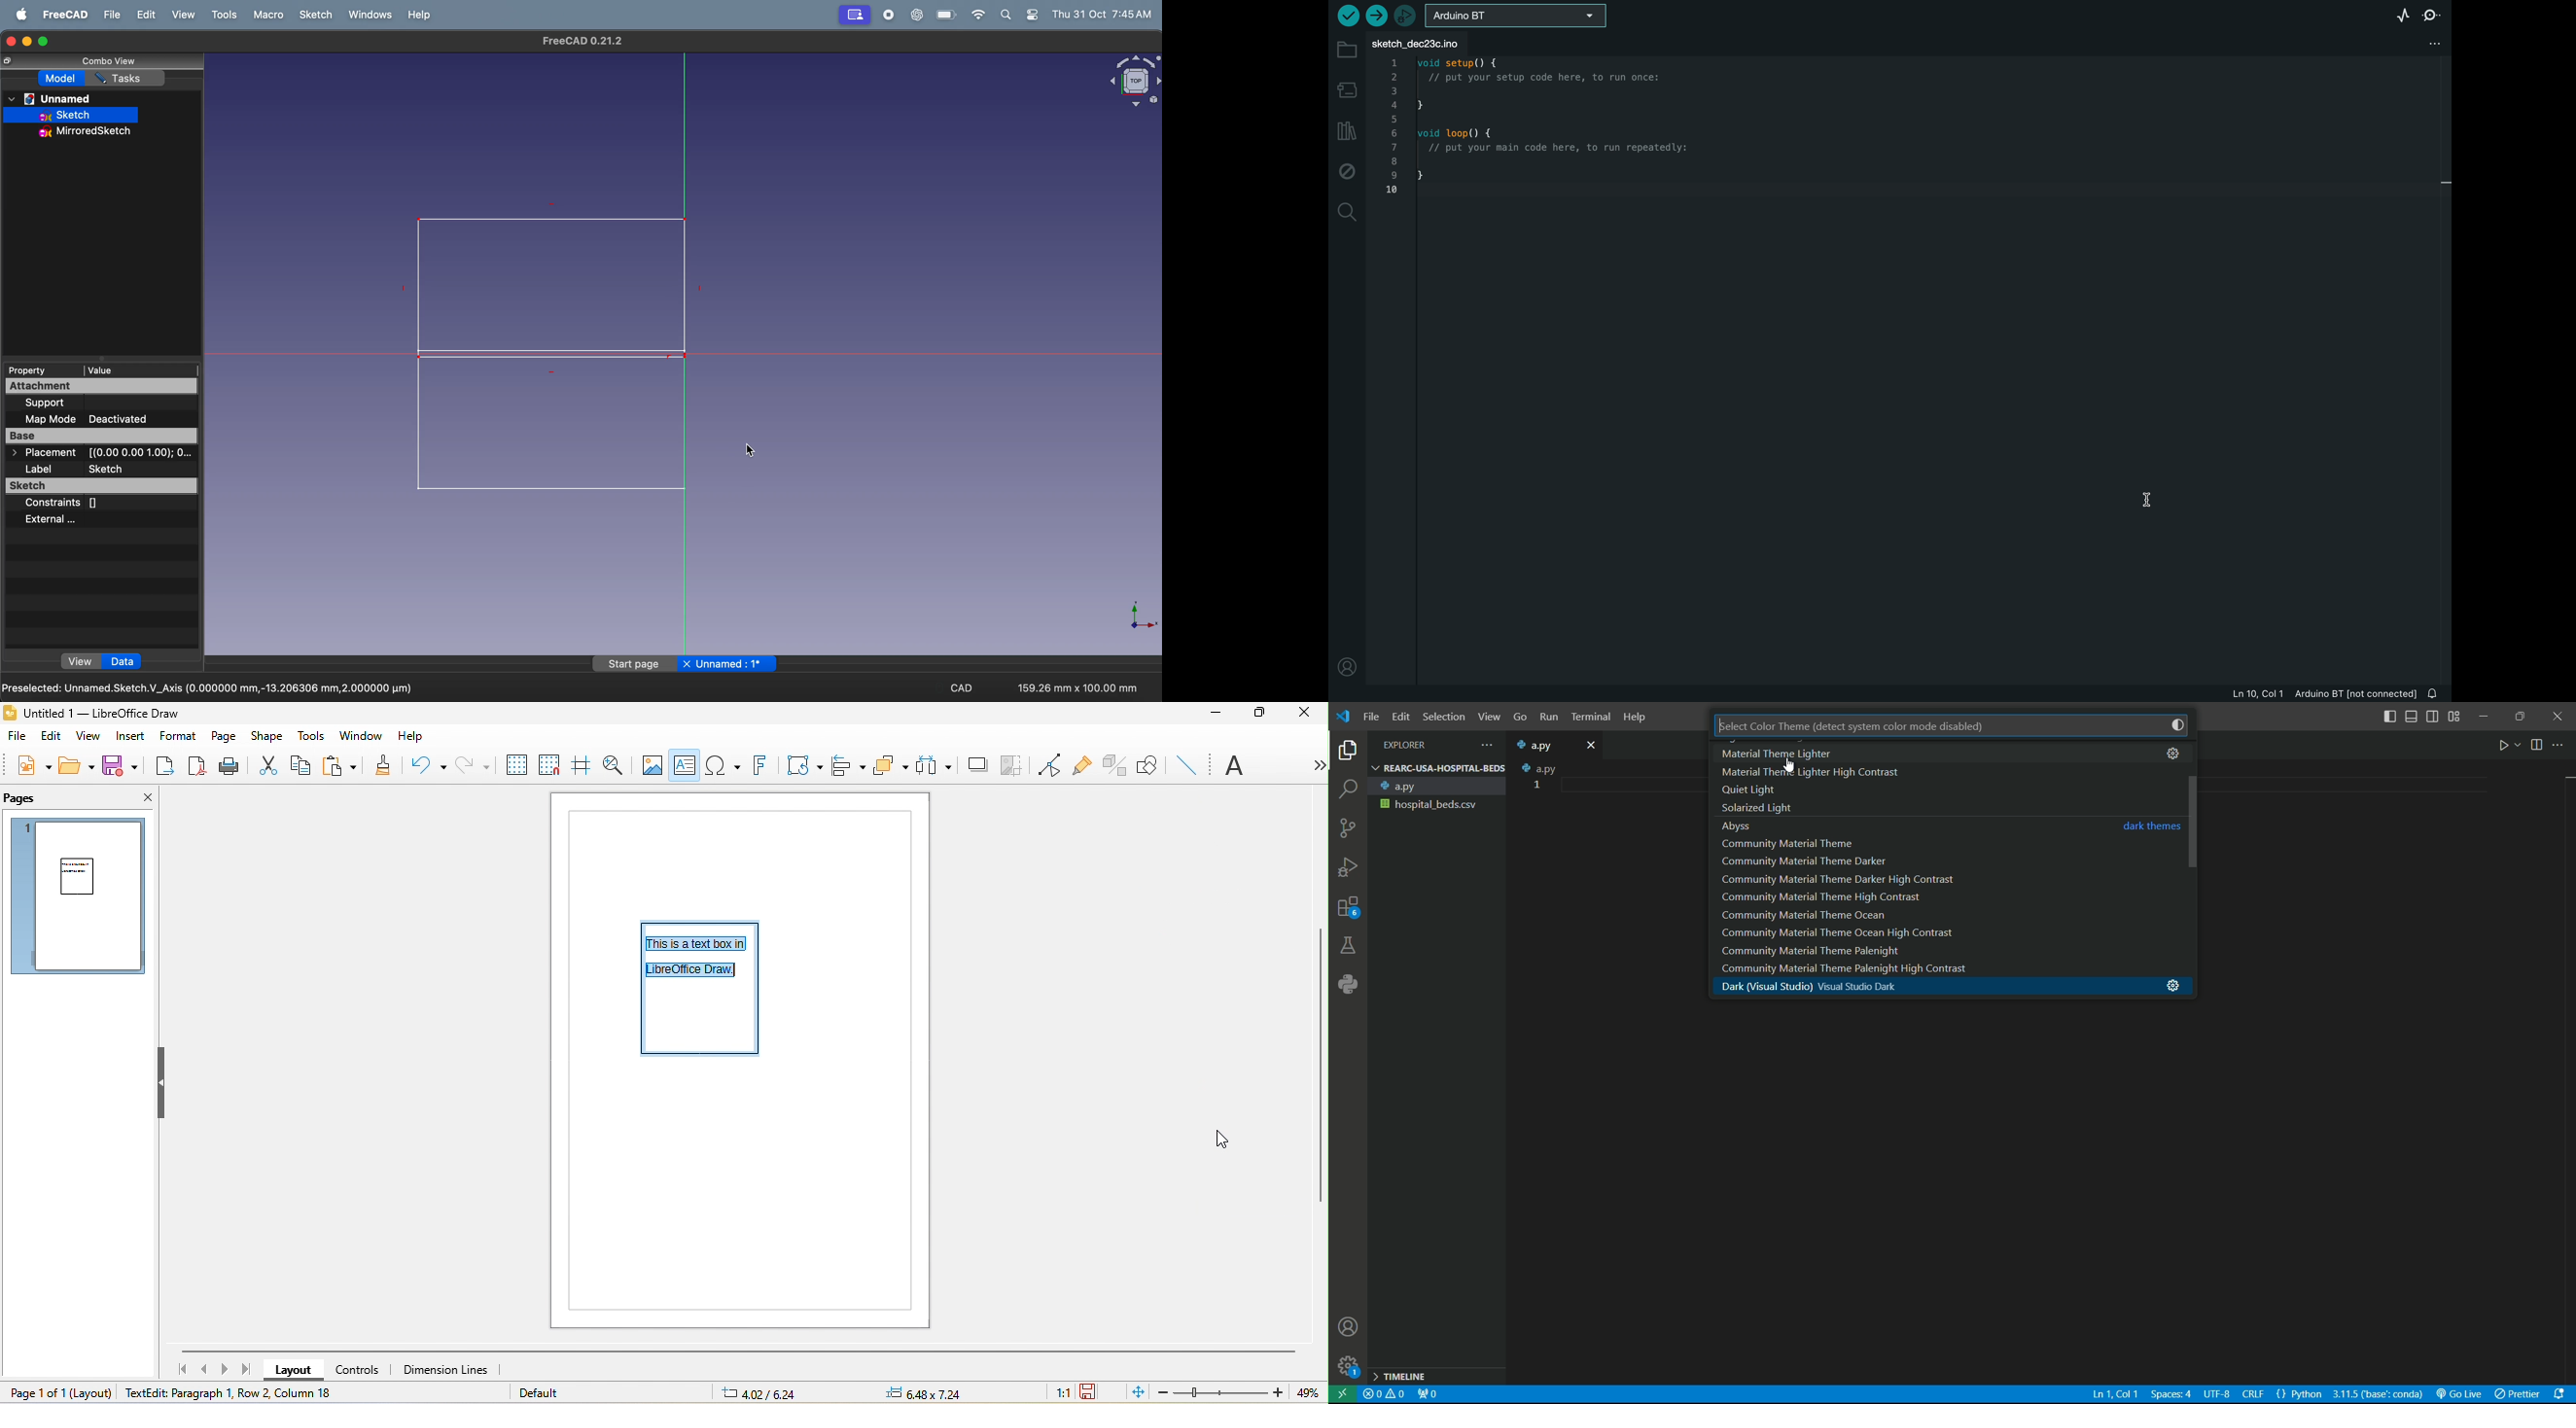 The height and width of the screenshot is (1428, 2576). What do you see at coordinates (203, 1368) in the screenshot?
I see `previous page` at bounding box center [203, 1368].